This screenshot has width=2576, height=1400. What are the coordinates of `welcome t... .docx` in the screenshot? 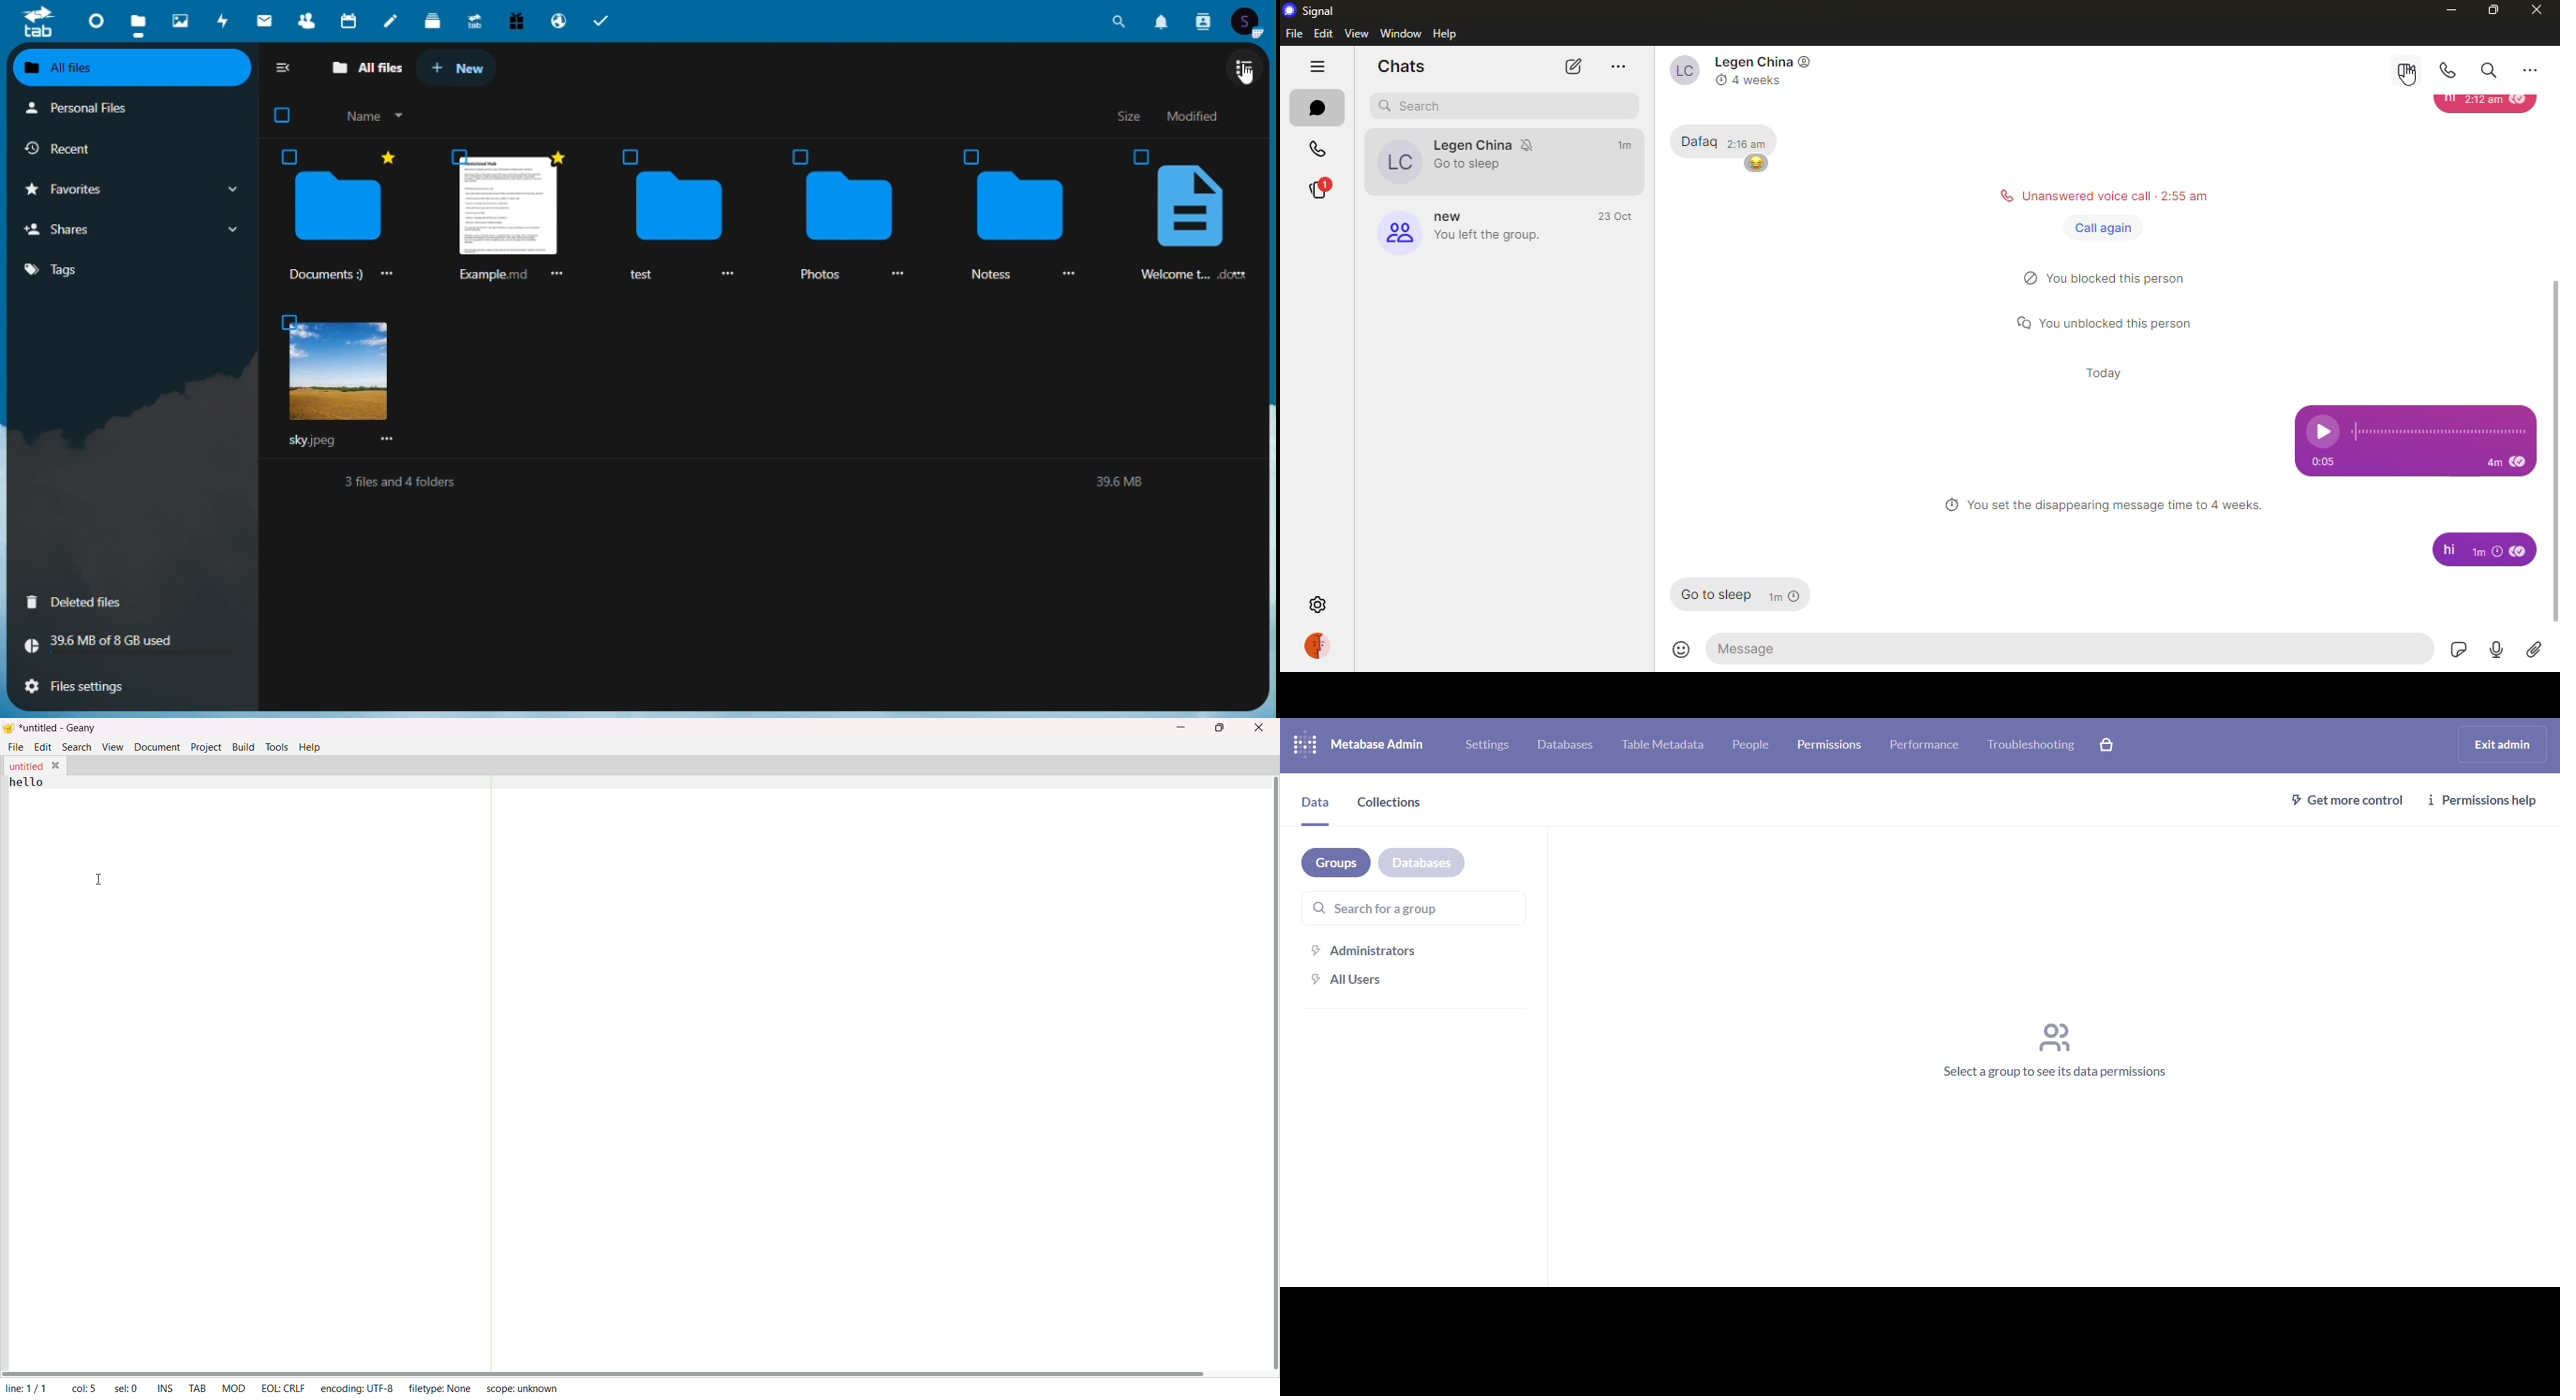 It's located at (1202, 275).